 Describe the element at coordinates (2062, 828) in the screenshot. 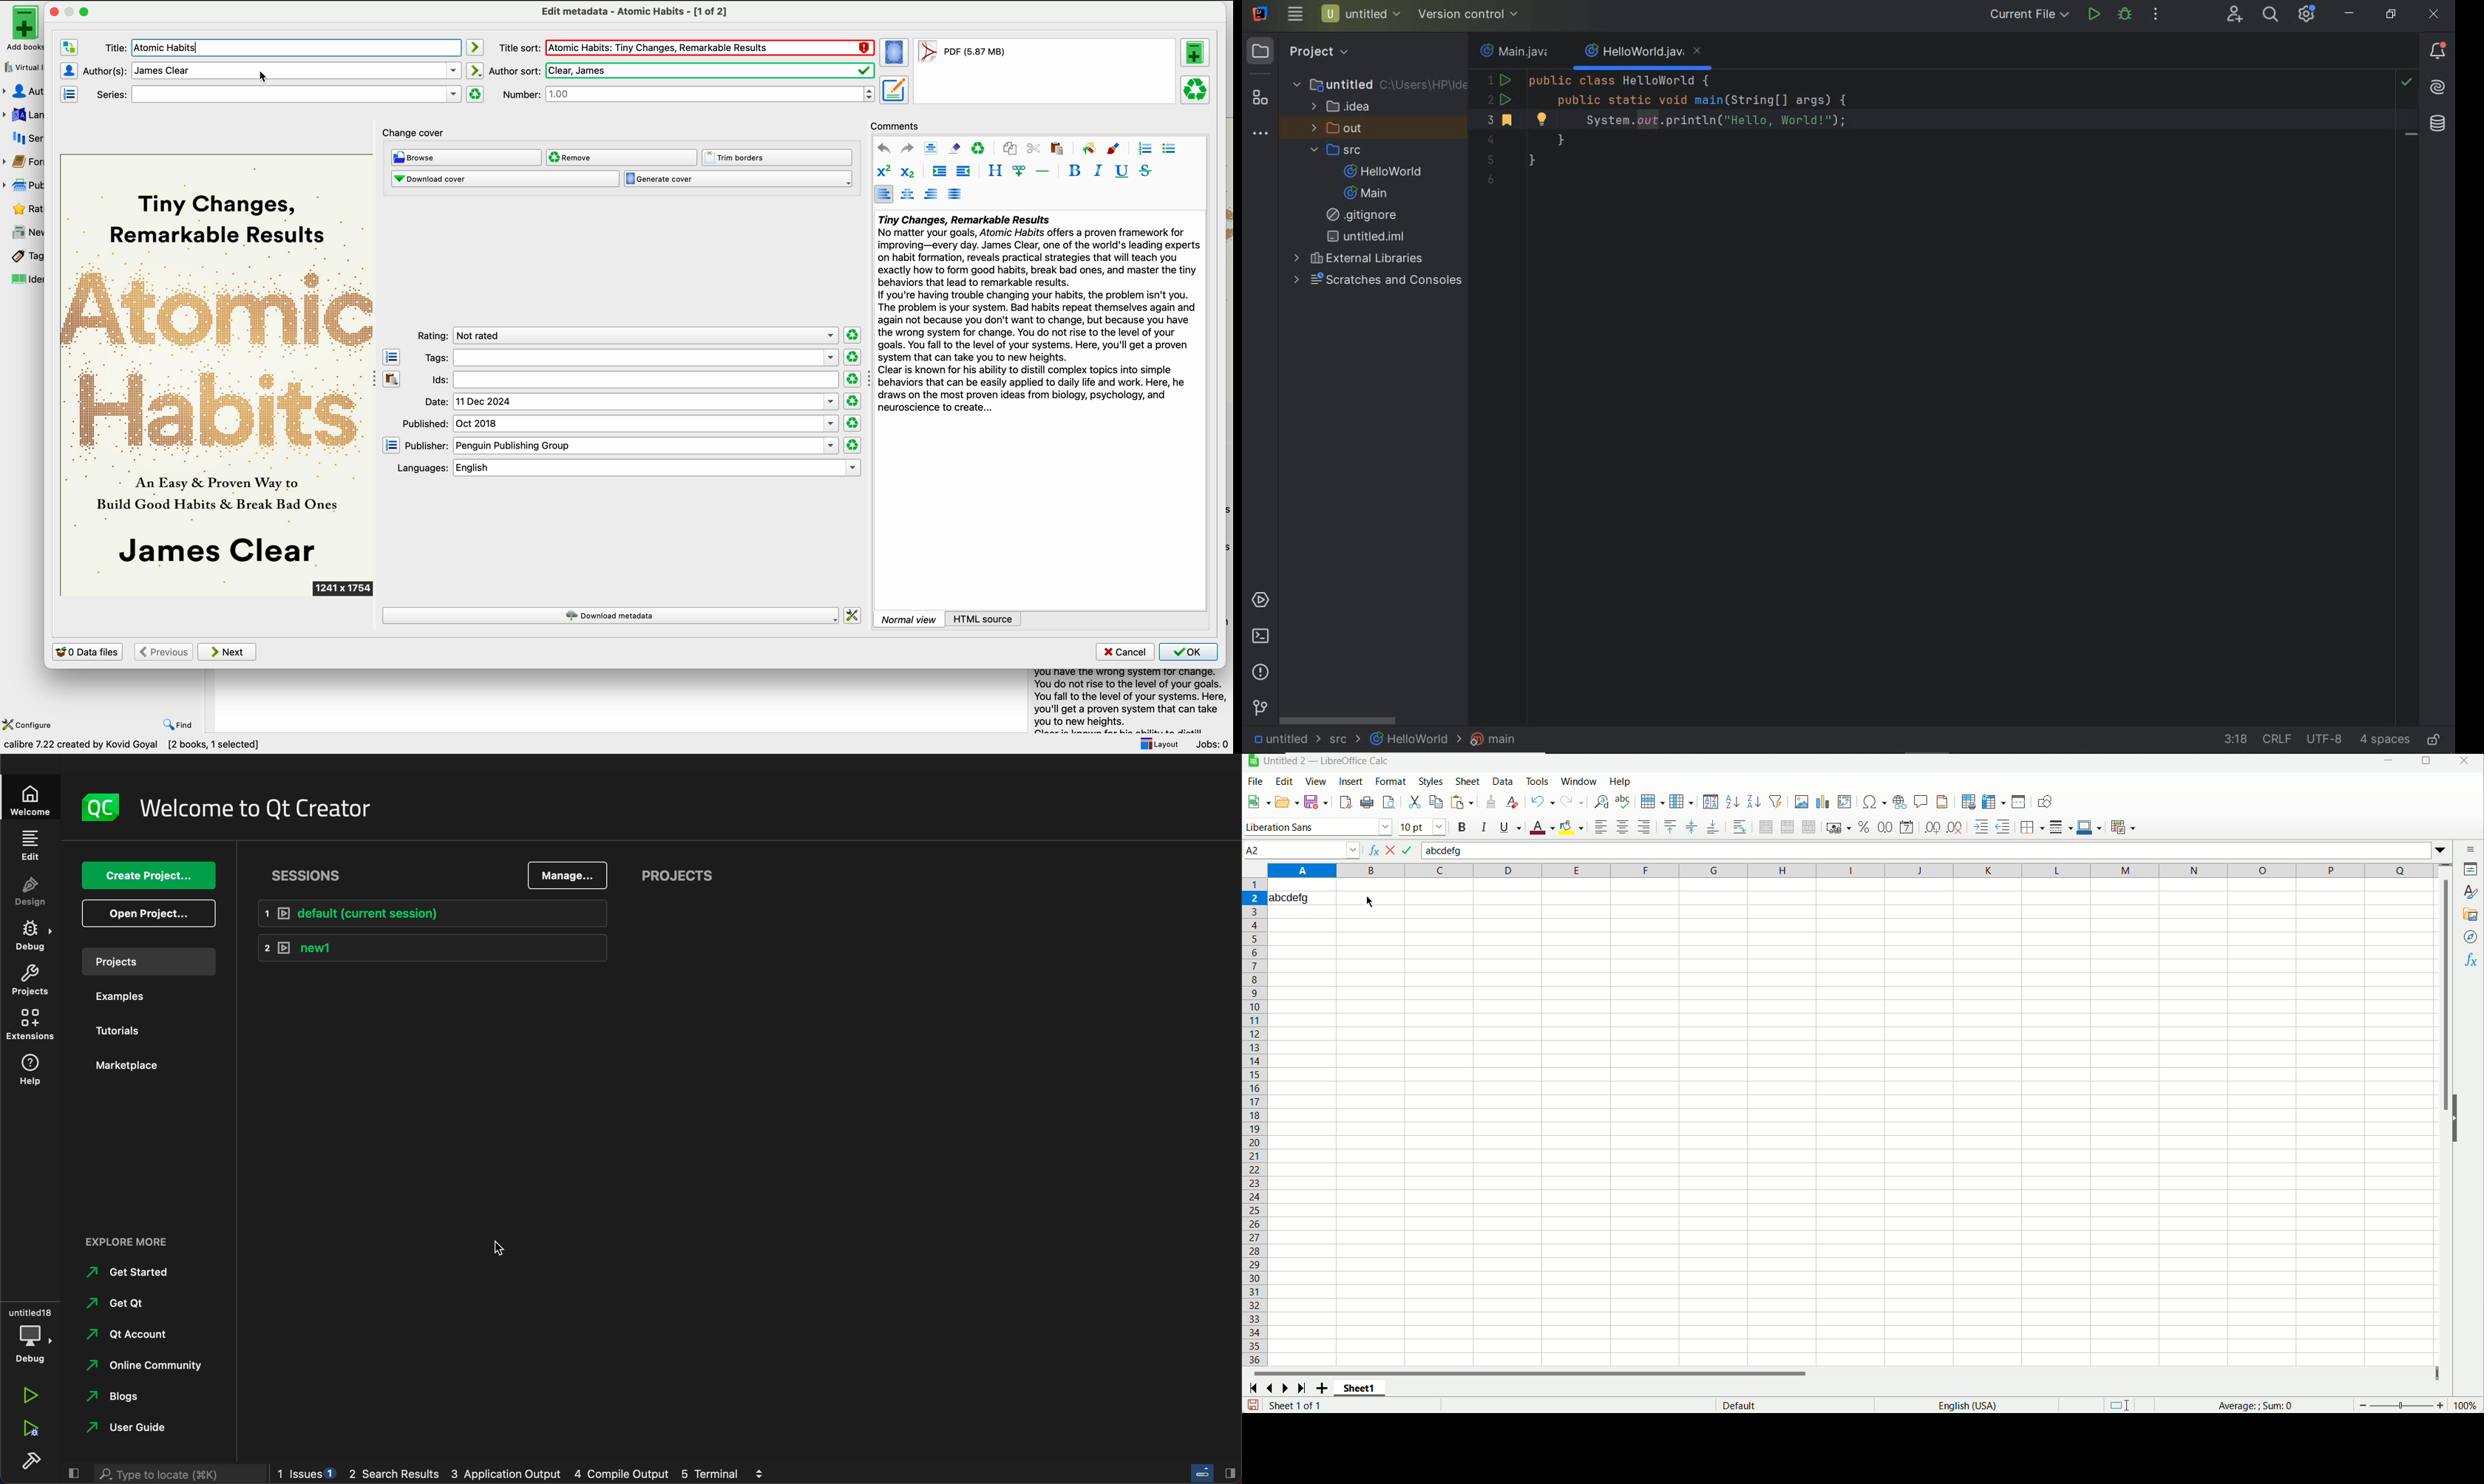

I see `border style` at that location.